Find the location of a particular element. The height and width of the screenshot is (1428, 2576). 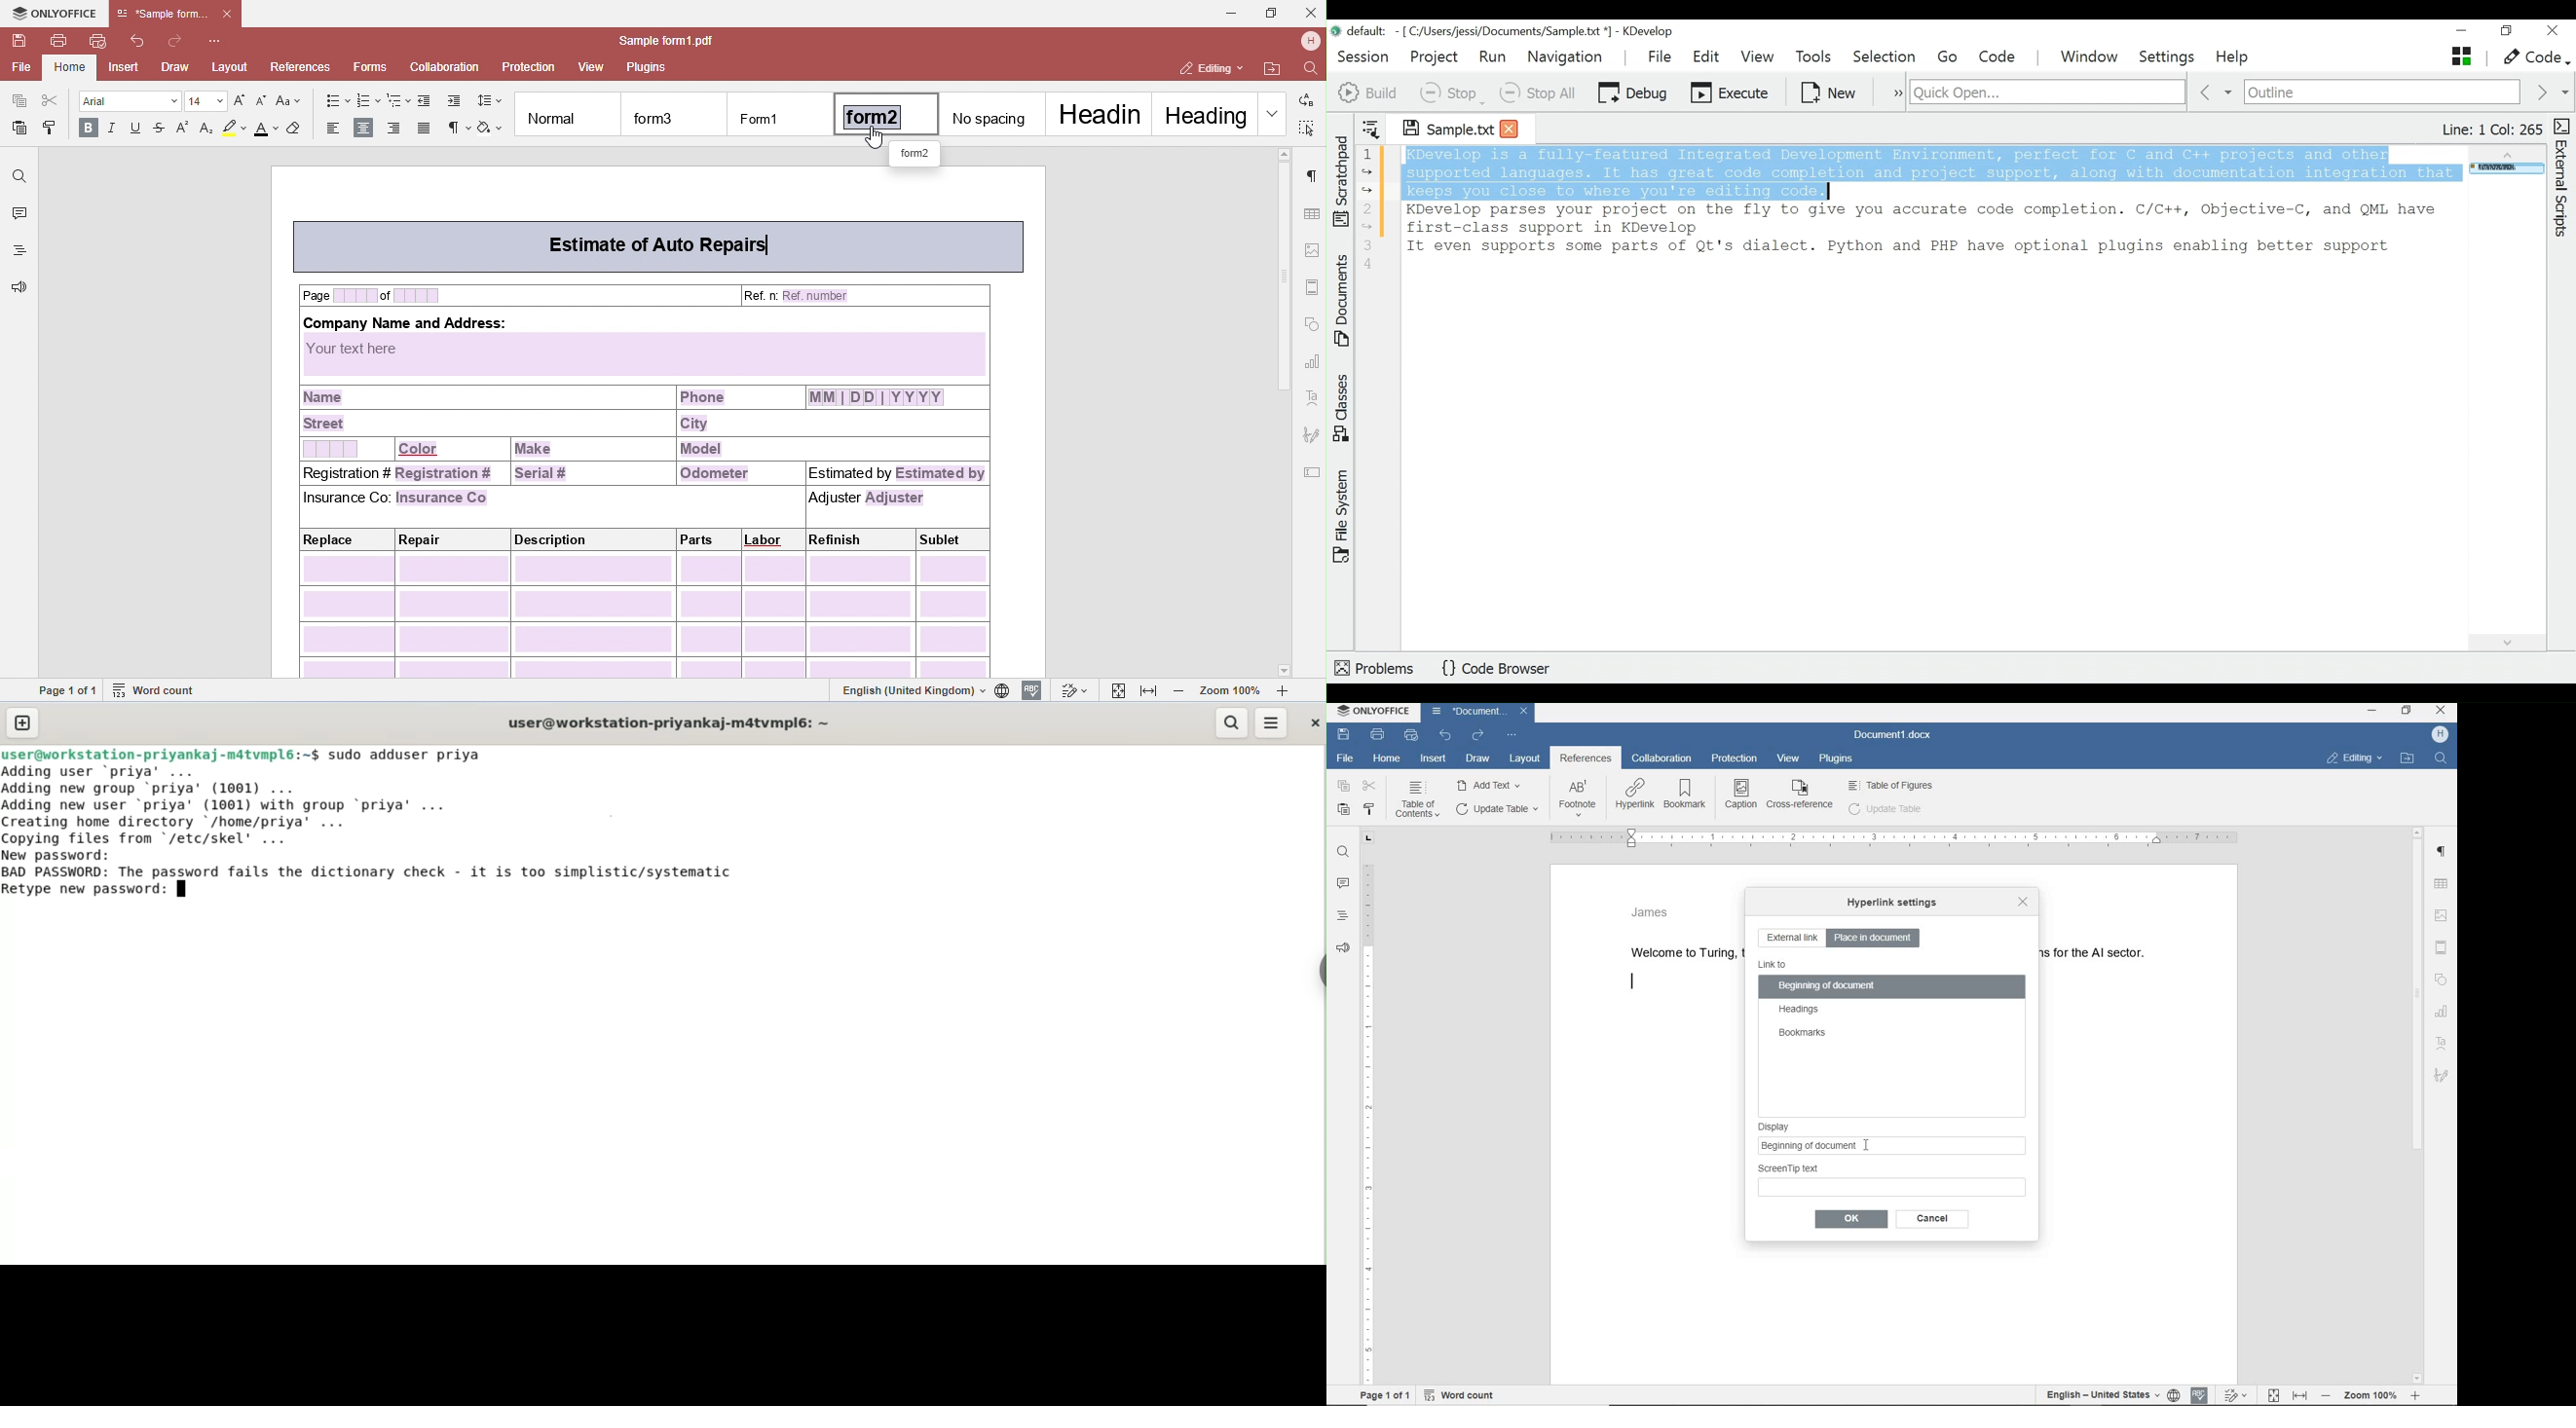

beginning of document is located at coordinates (1828, 987).